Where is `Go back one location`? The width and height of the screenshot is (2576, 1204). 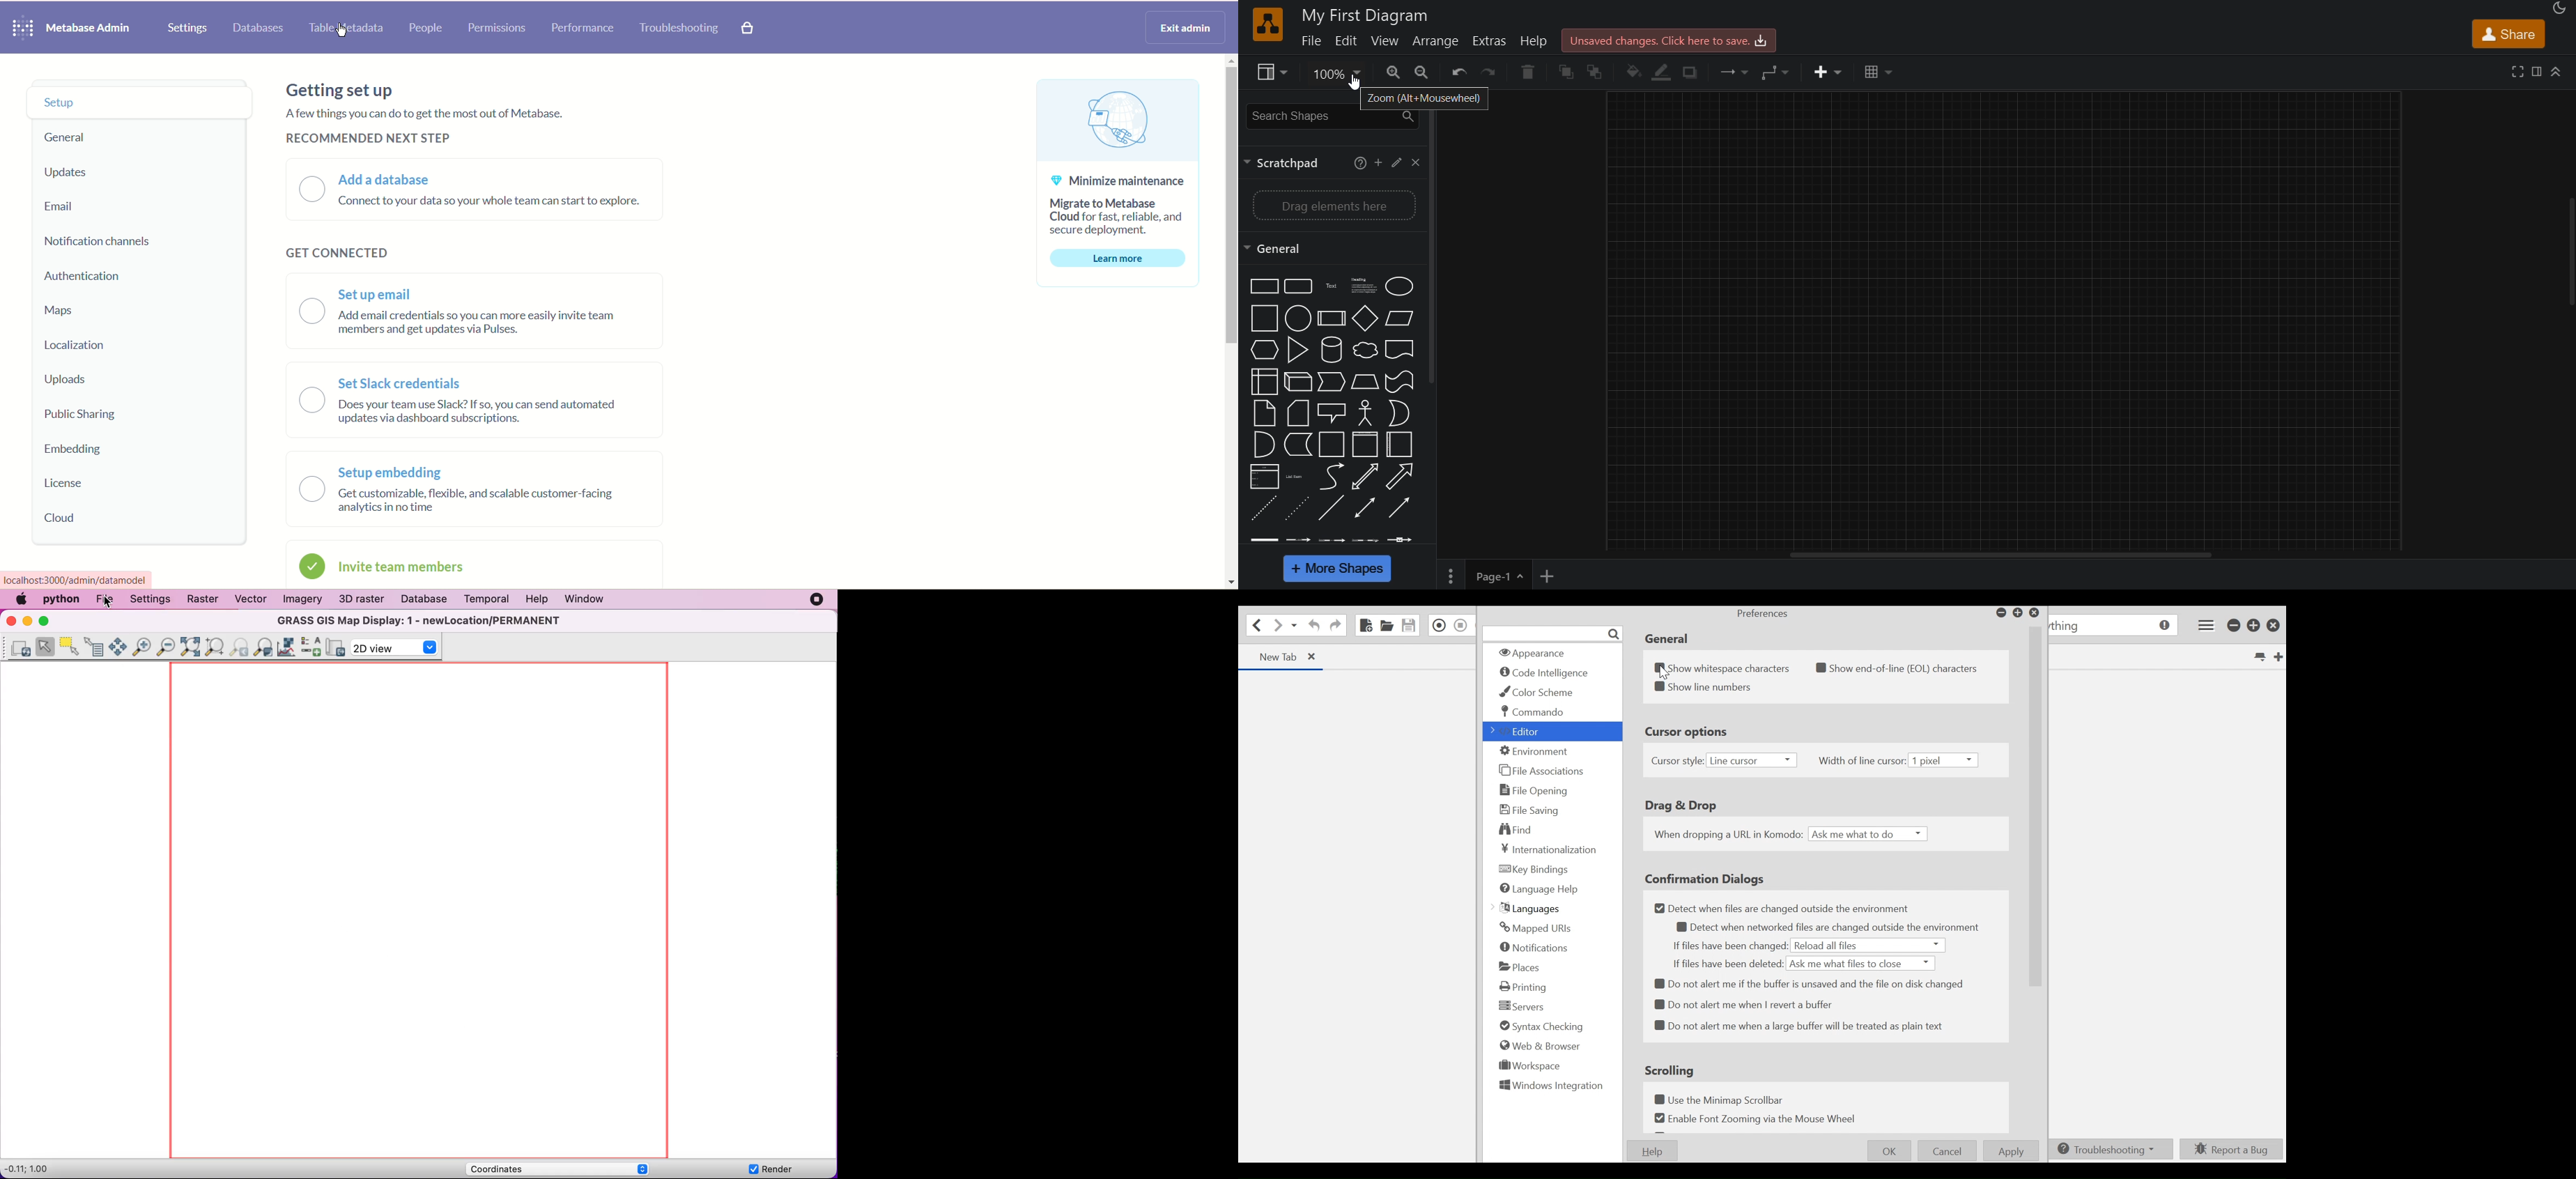
Go back one location is located at coordinates (1256, 624).